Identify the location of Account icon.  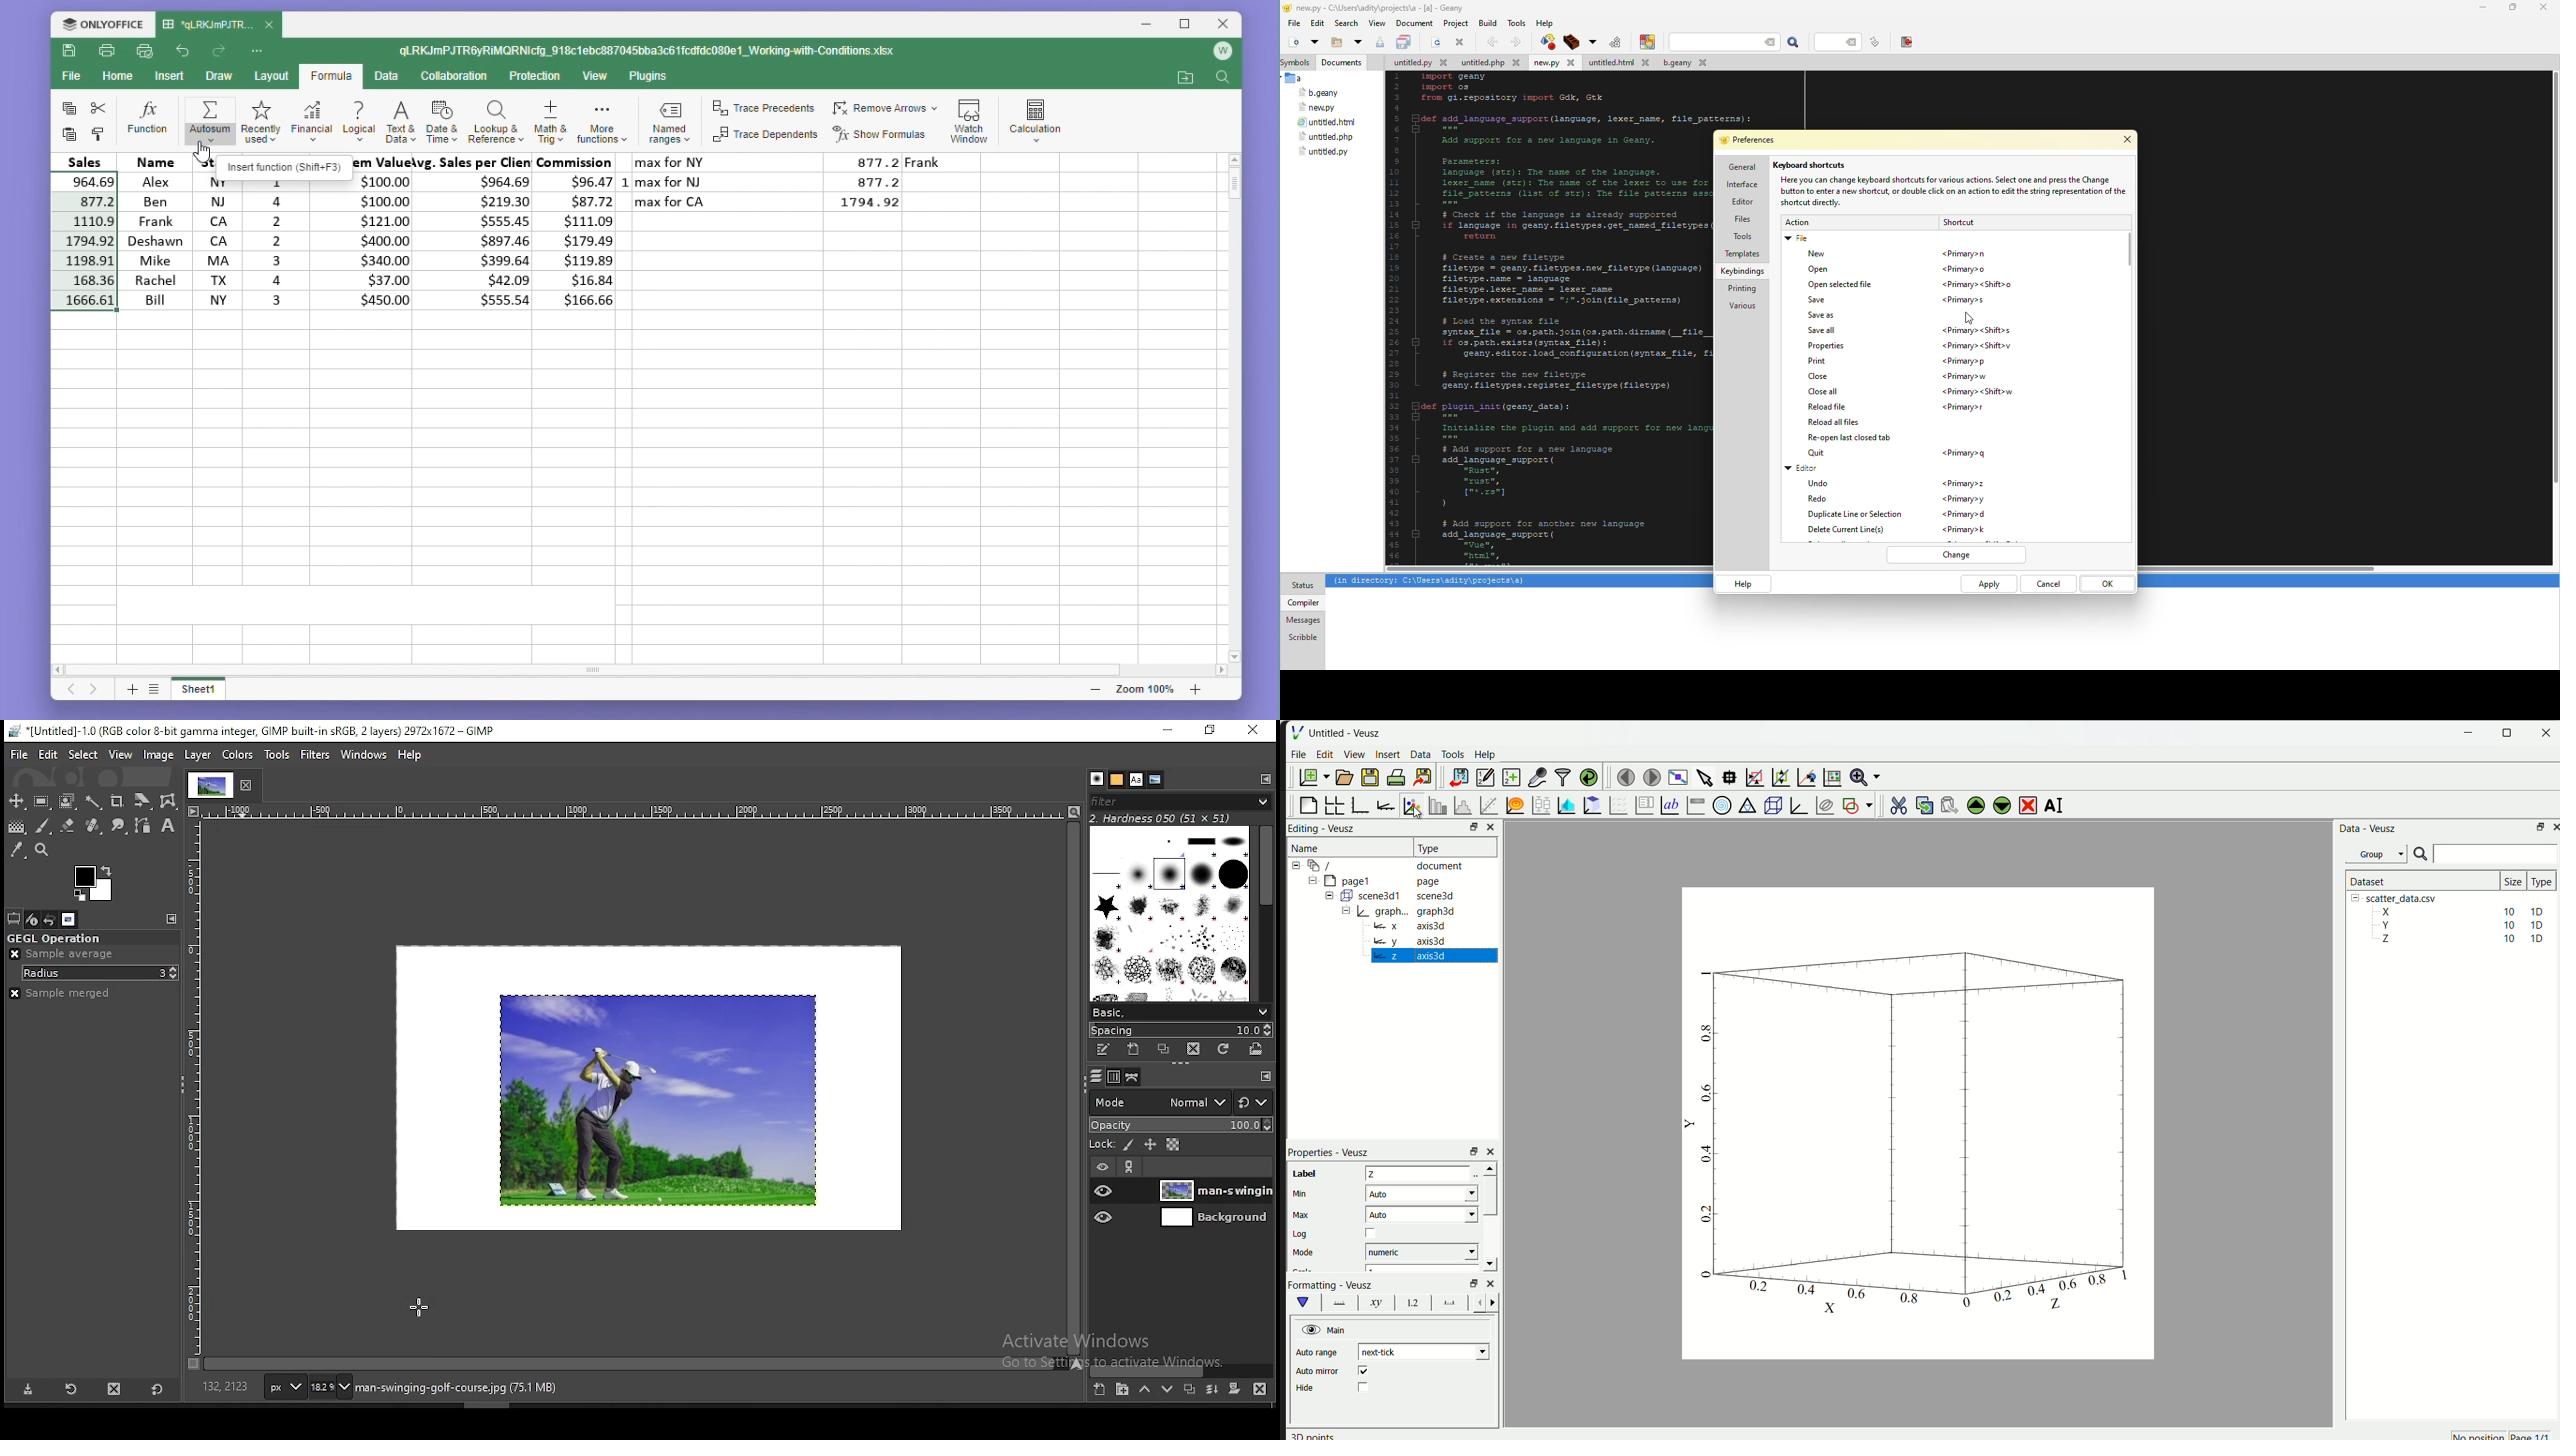
(1219, 55).